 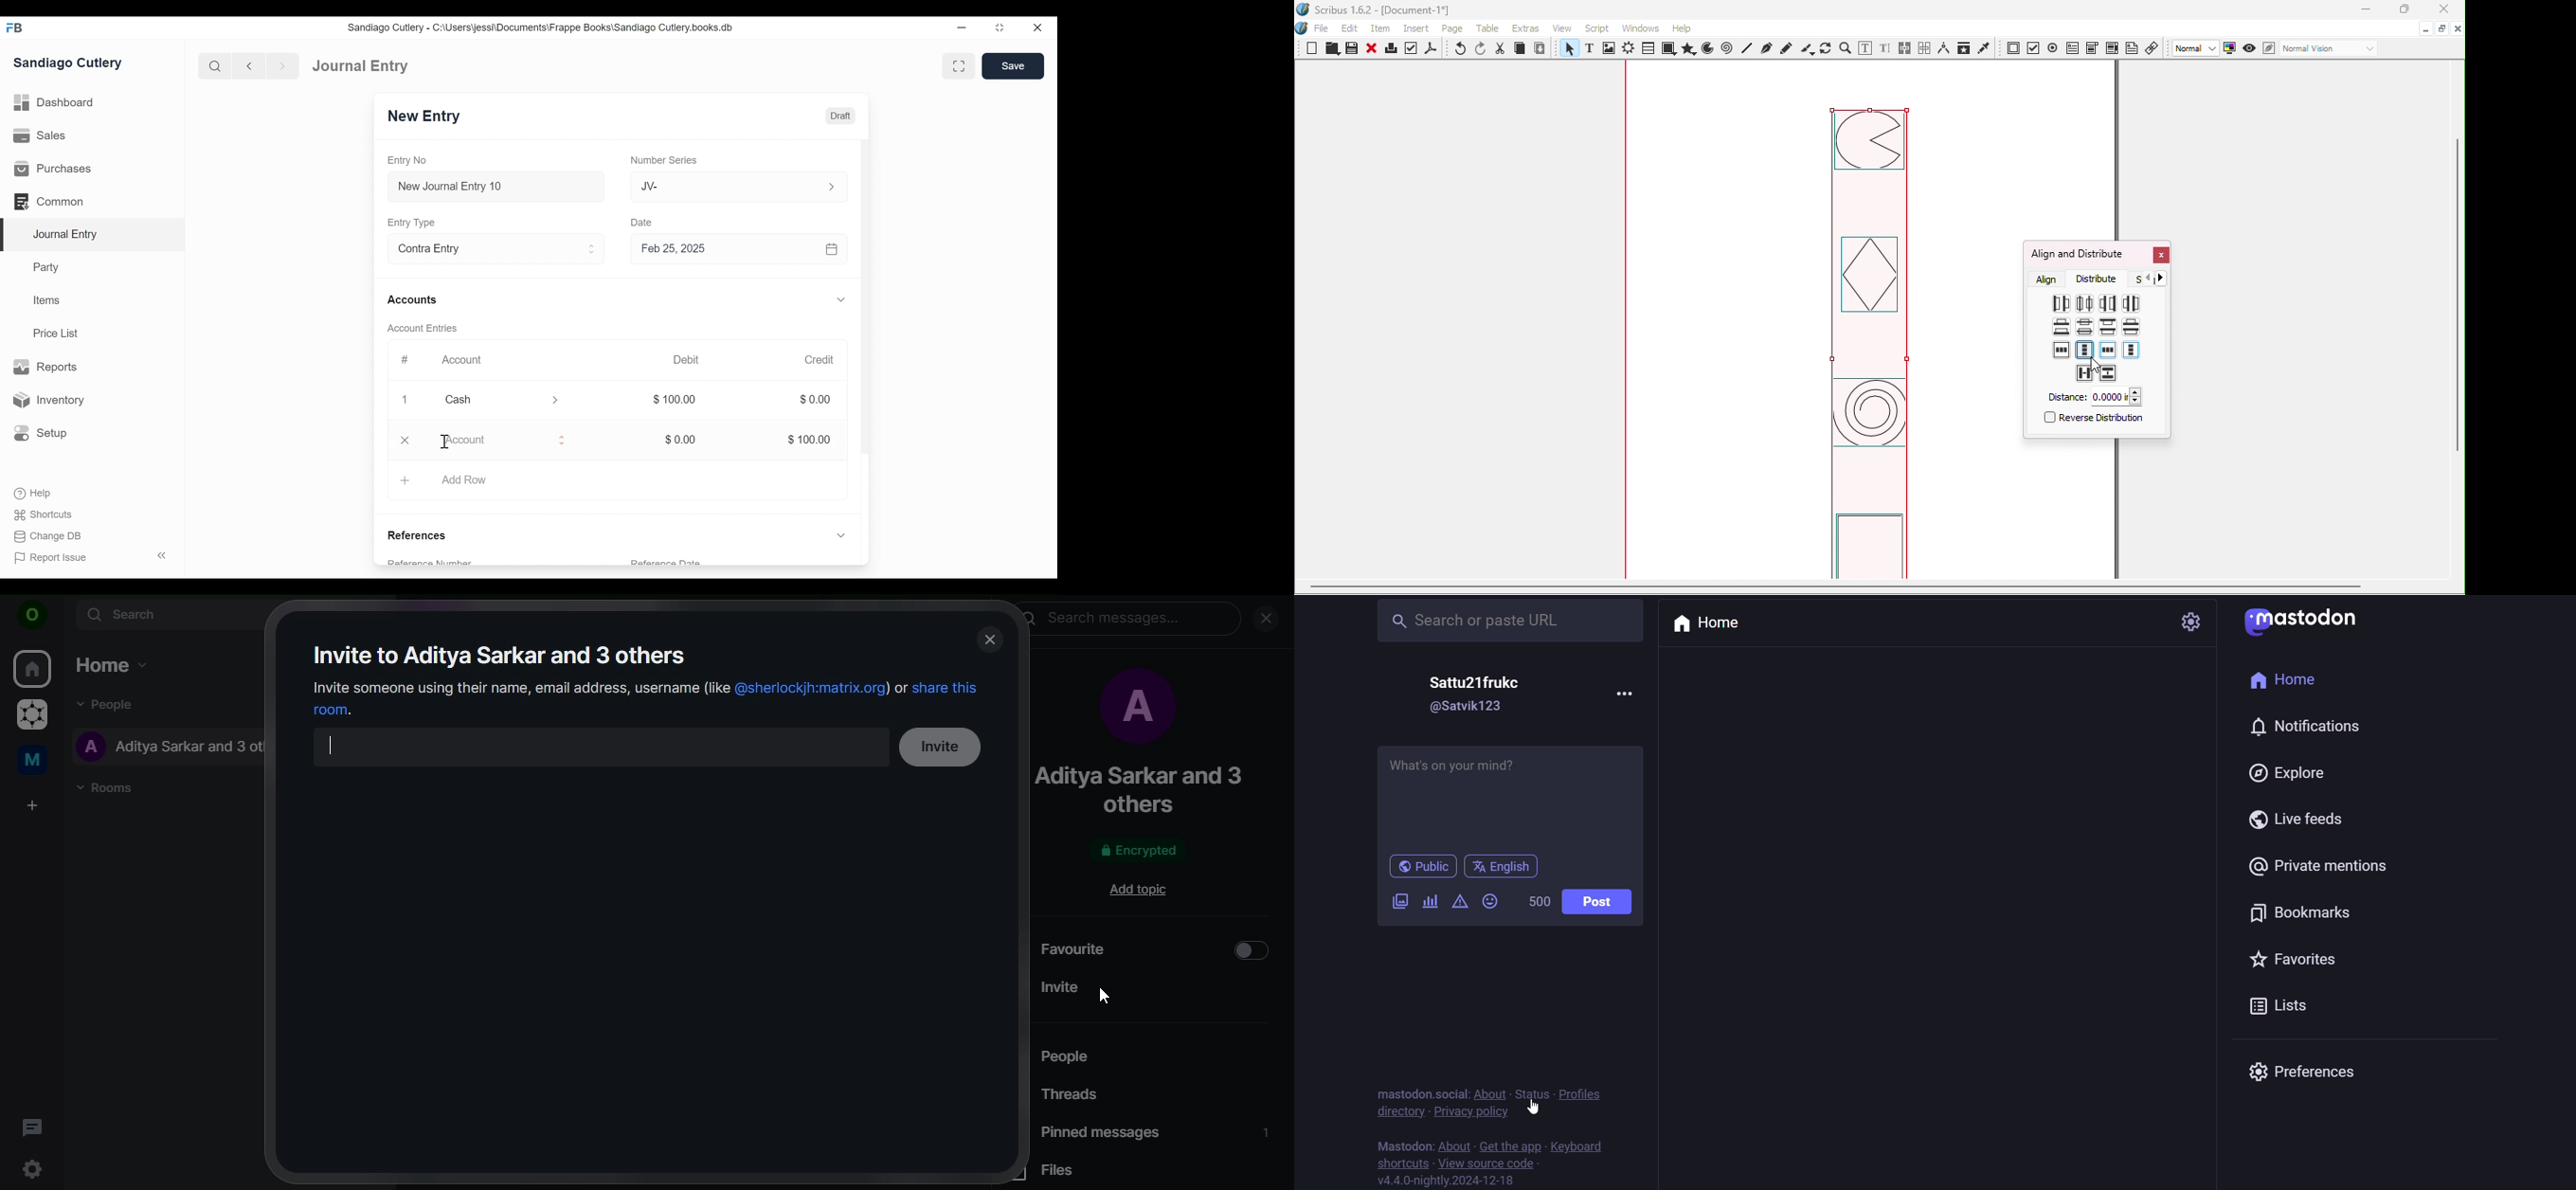 I want to click on content warning, so click(x=1460, y=902).